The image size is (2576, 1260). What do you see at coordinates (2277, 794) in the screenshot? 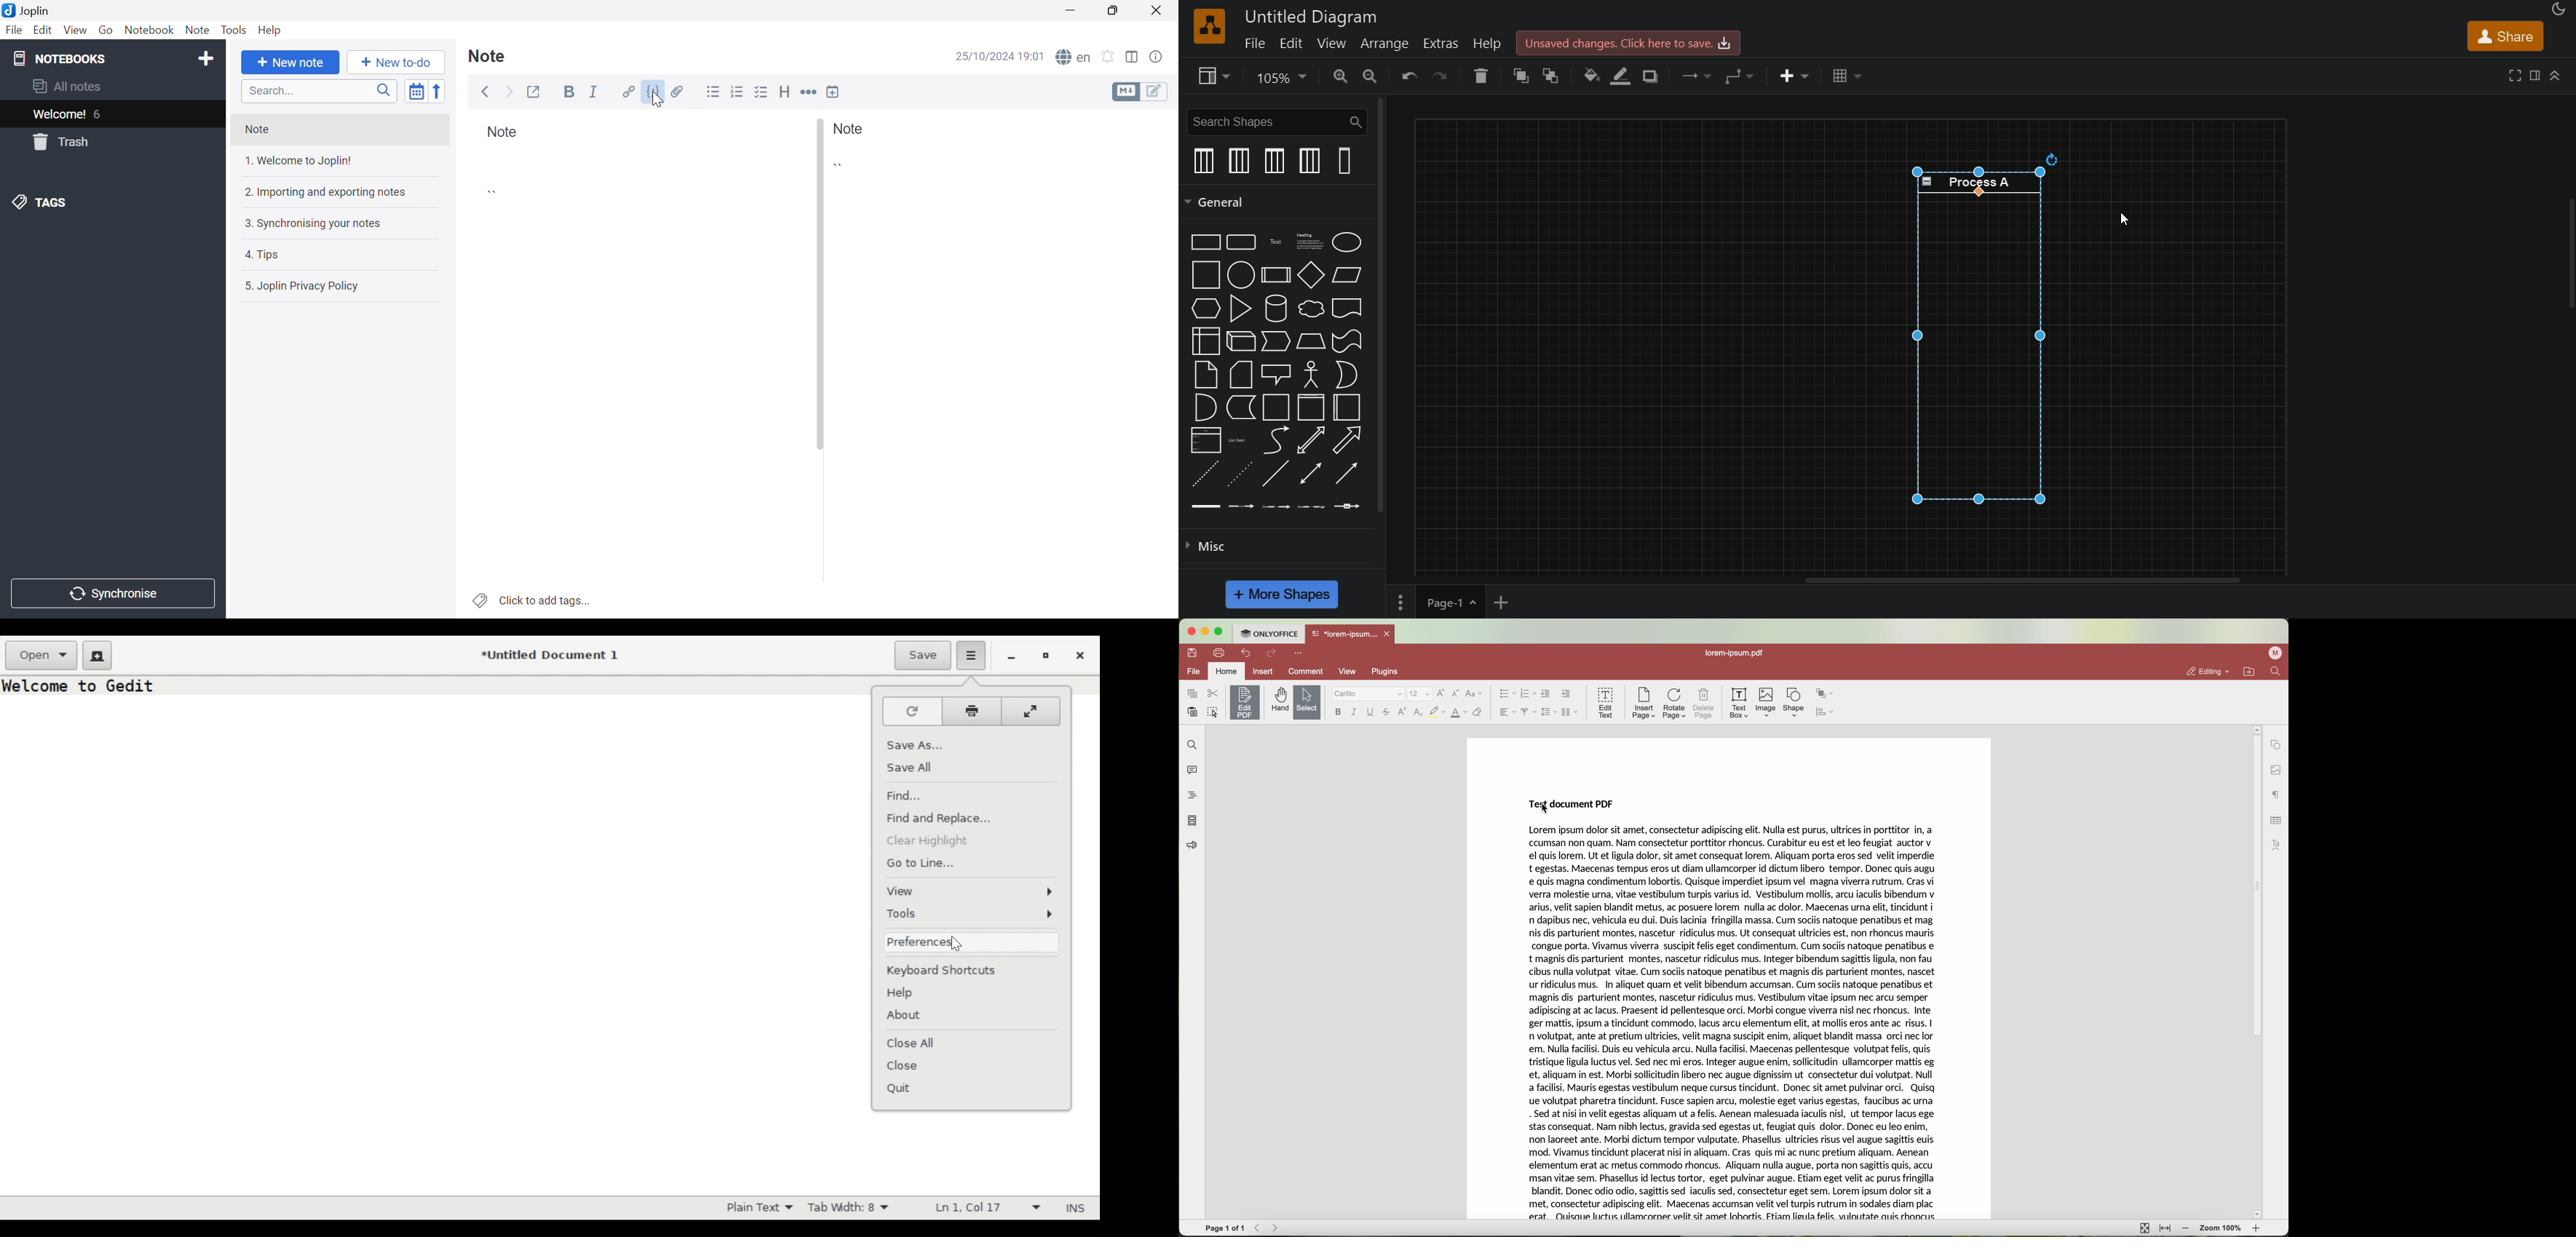
I see `paragraph settings` at bounding box center [2277, 794].